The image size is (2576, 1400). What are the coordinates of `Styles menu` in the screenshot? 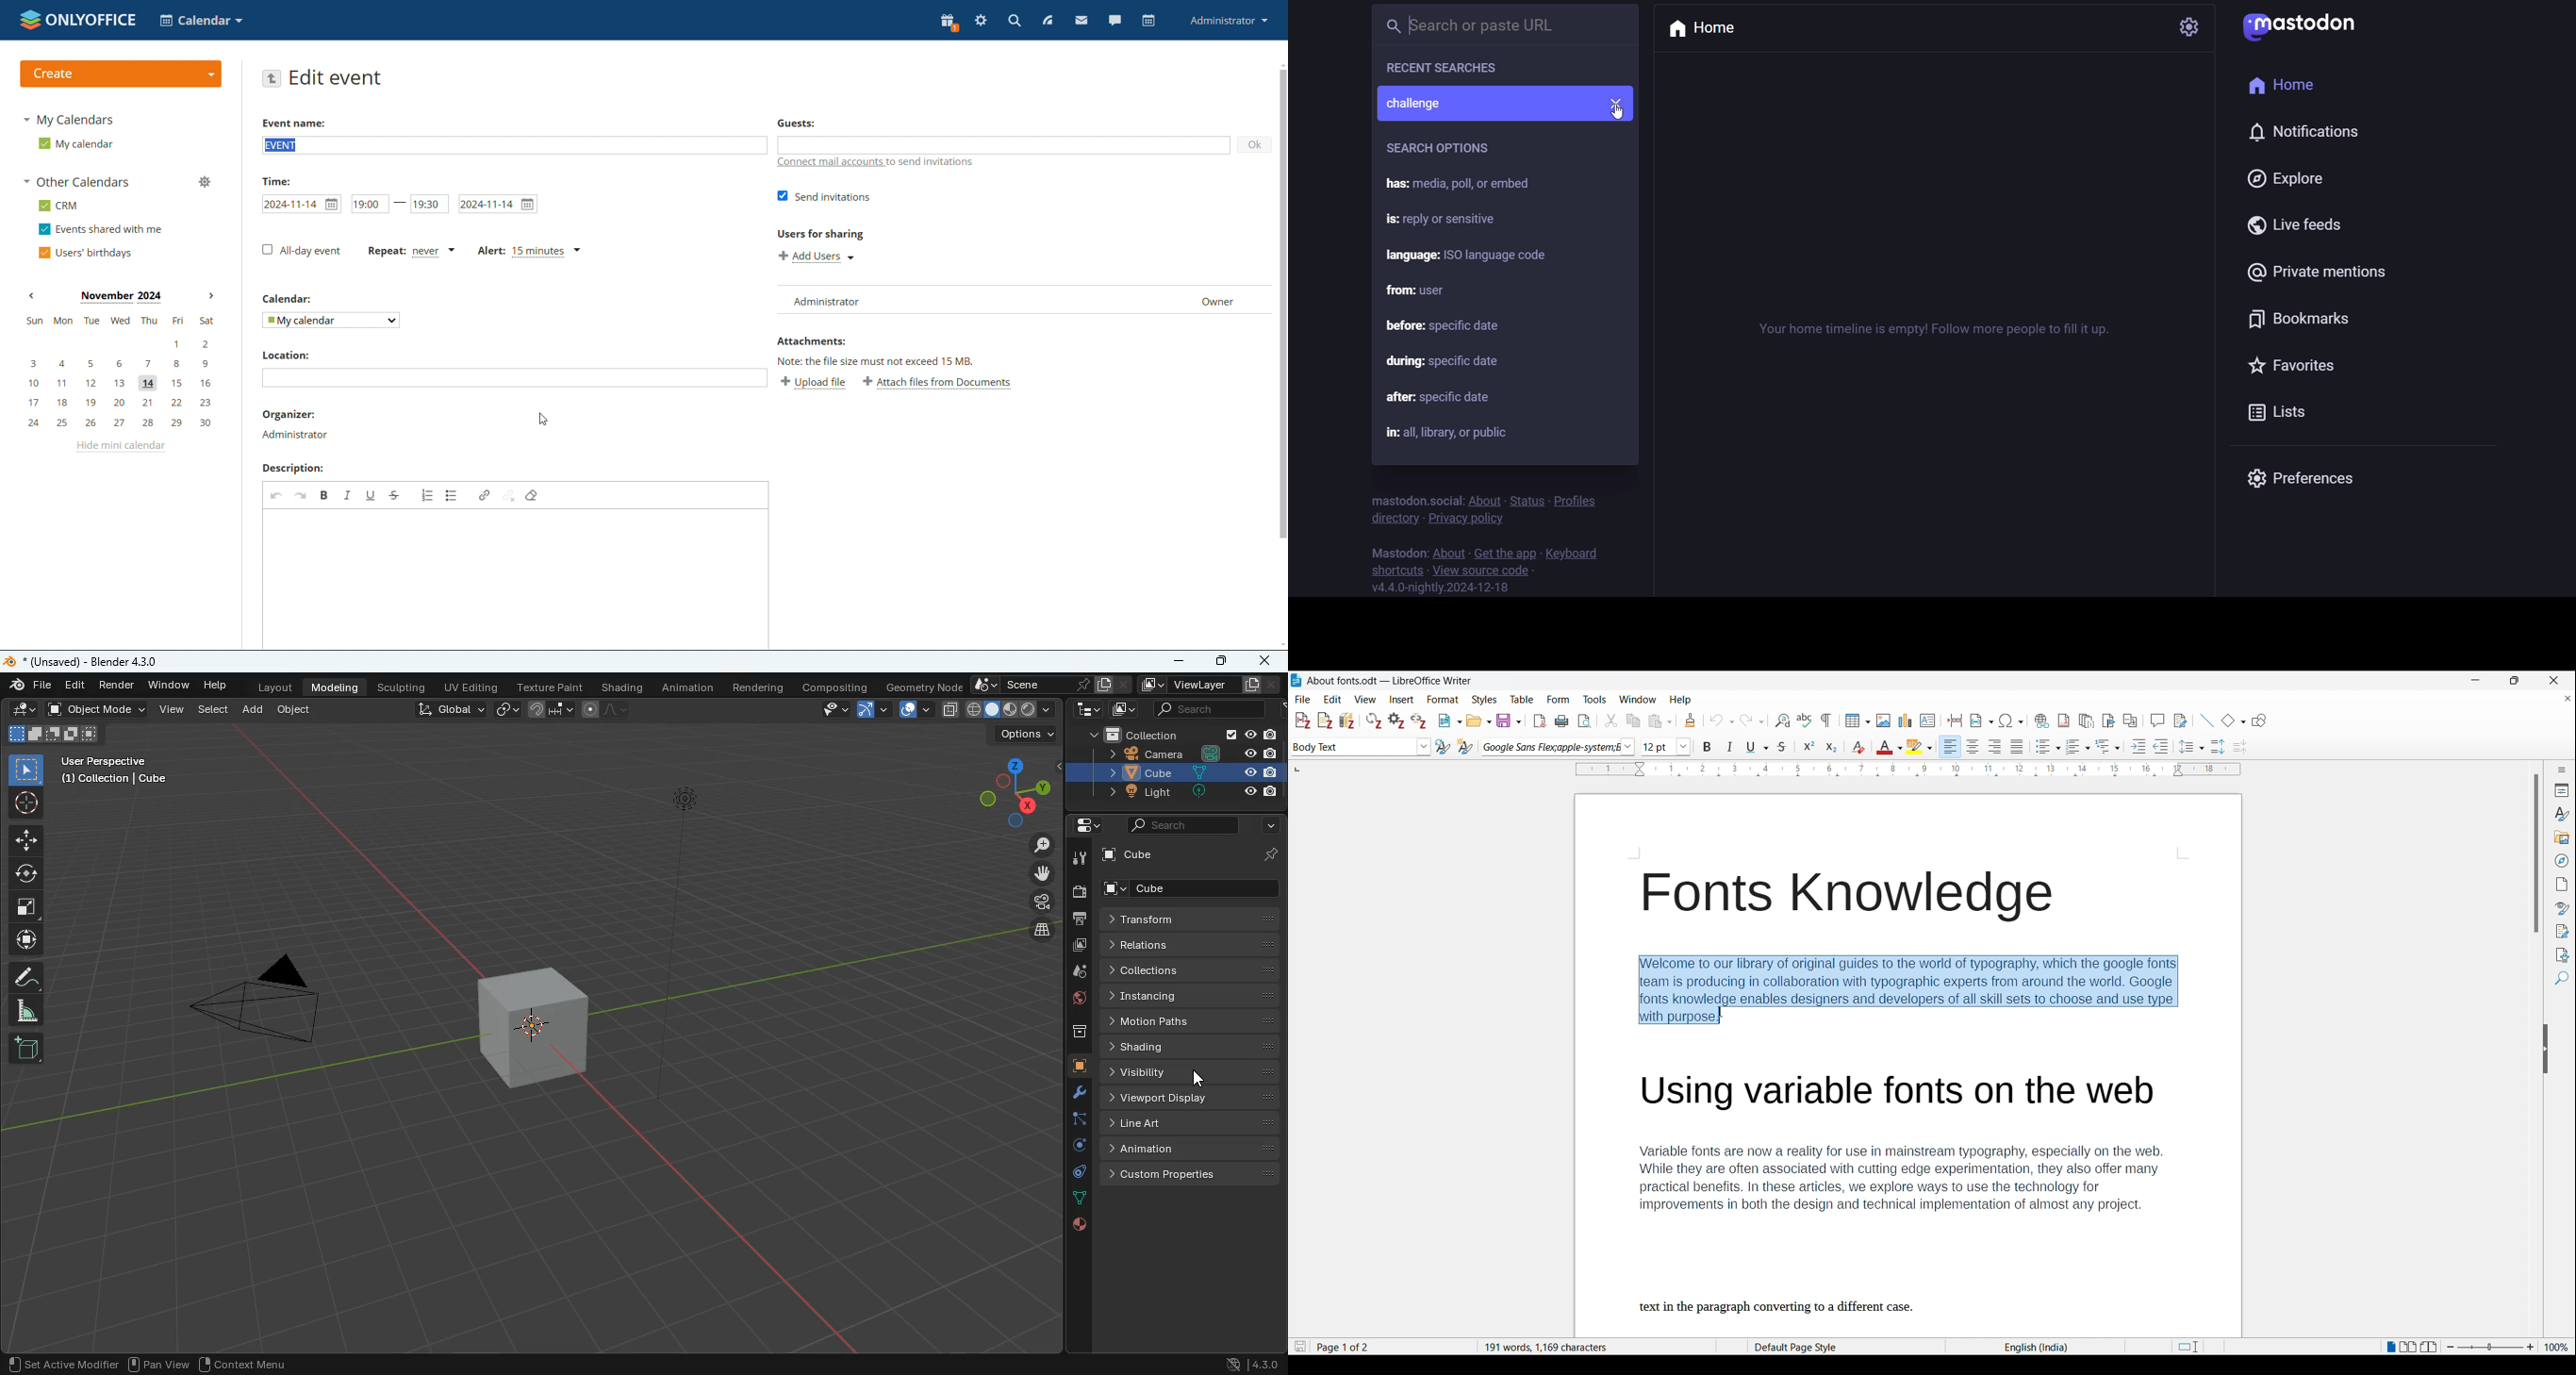 It's located at (1484, 700).